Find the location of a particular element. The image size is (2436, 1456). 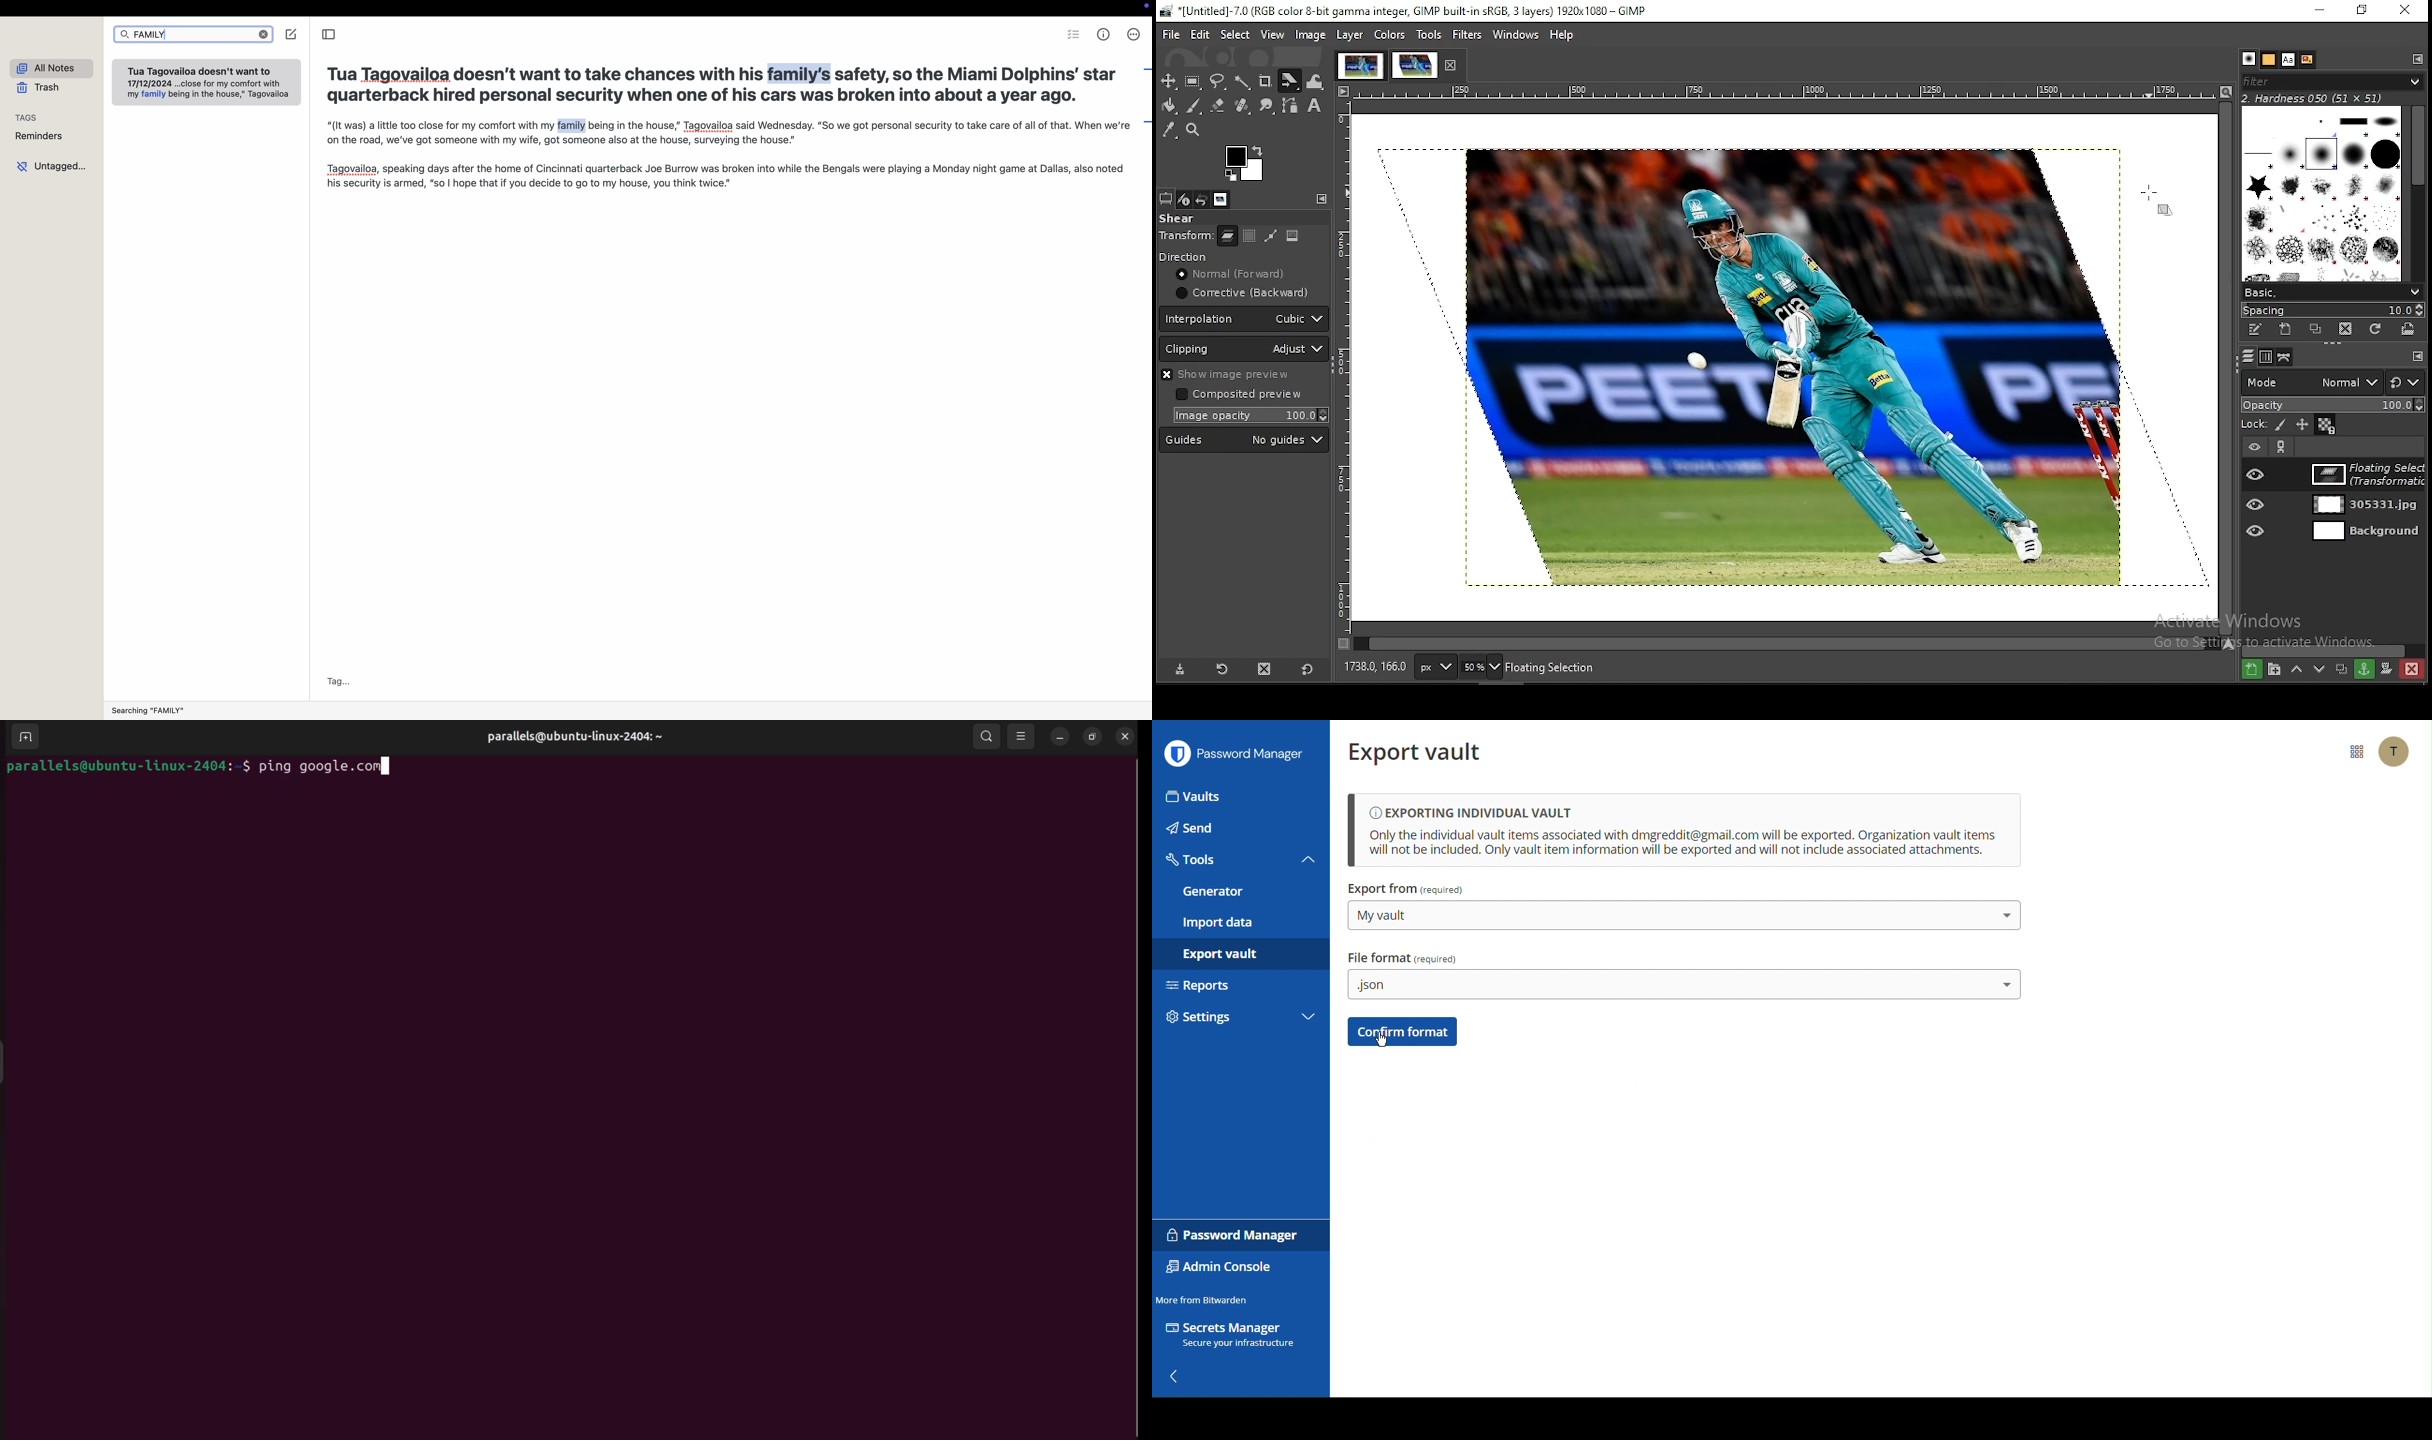

toggle sidebar is located at coordinates (330, 35).